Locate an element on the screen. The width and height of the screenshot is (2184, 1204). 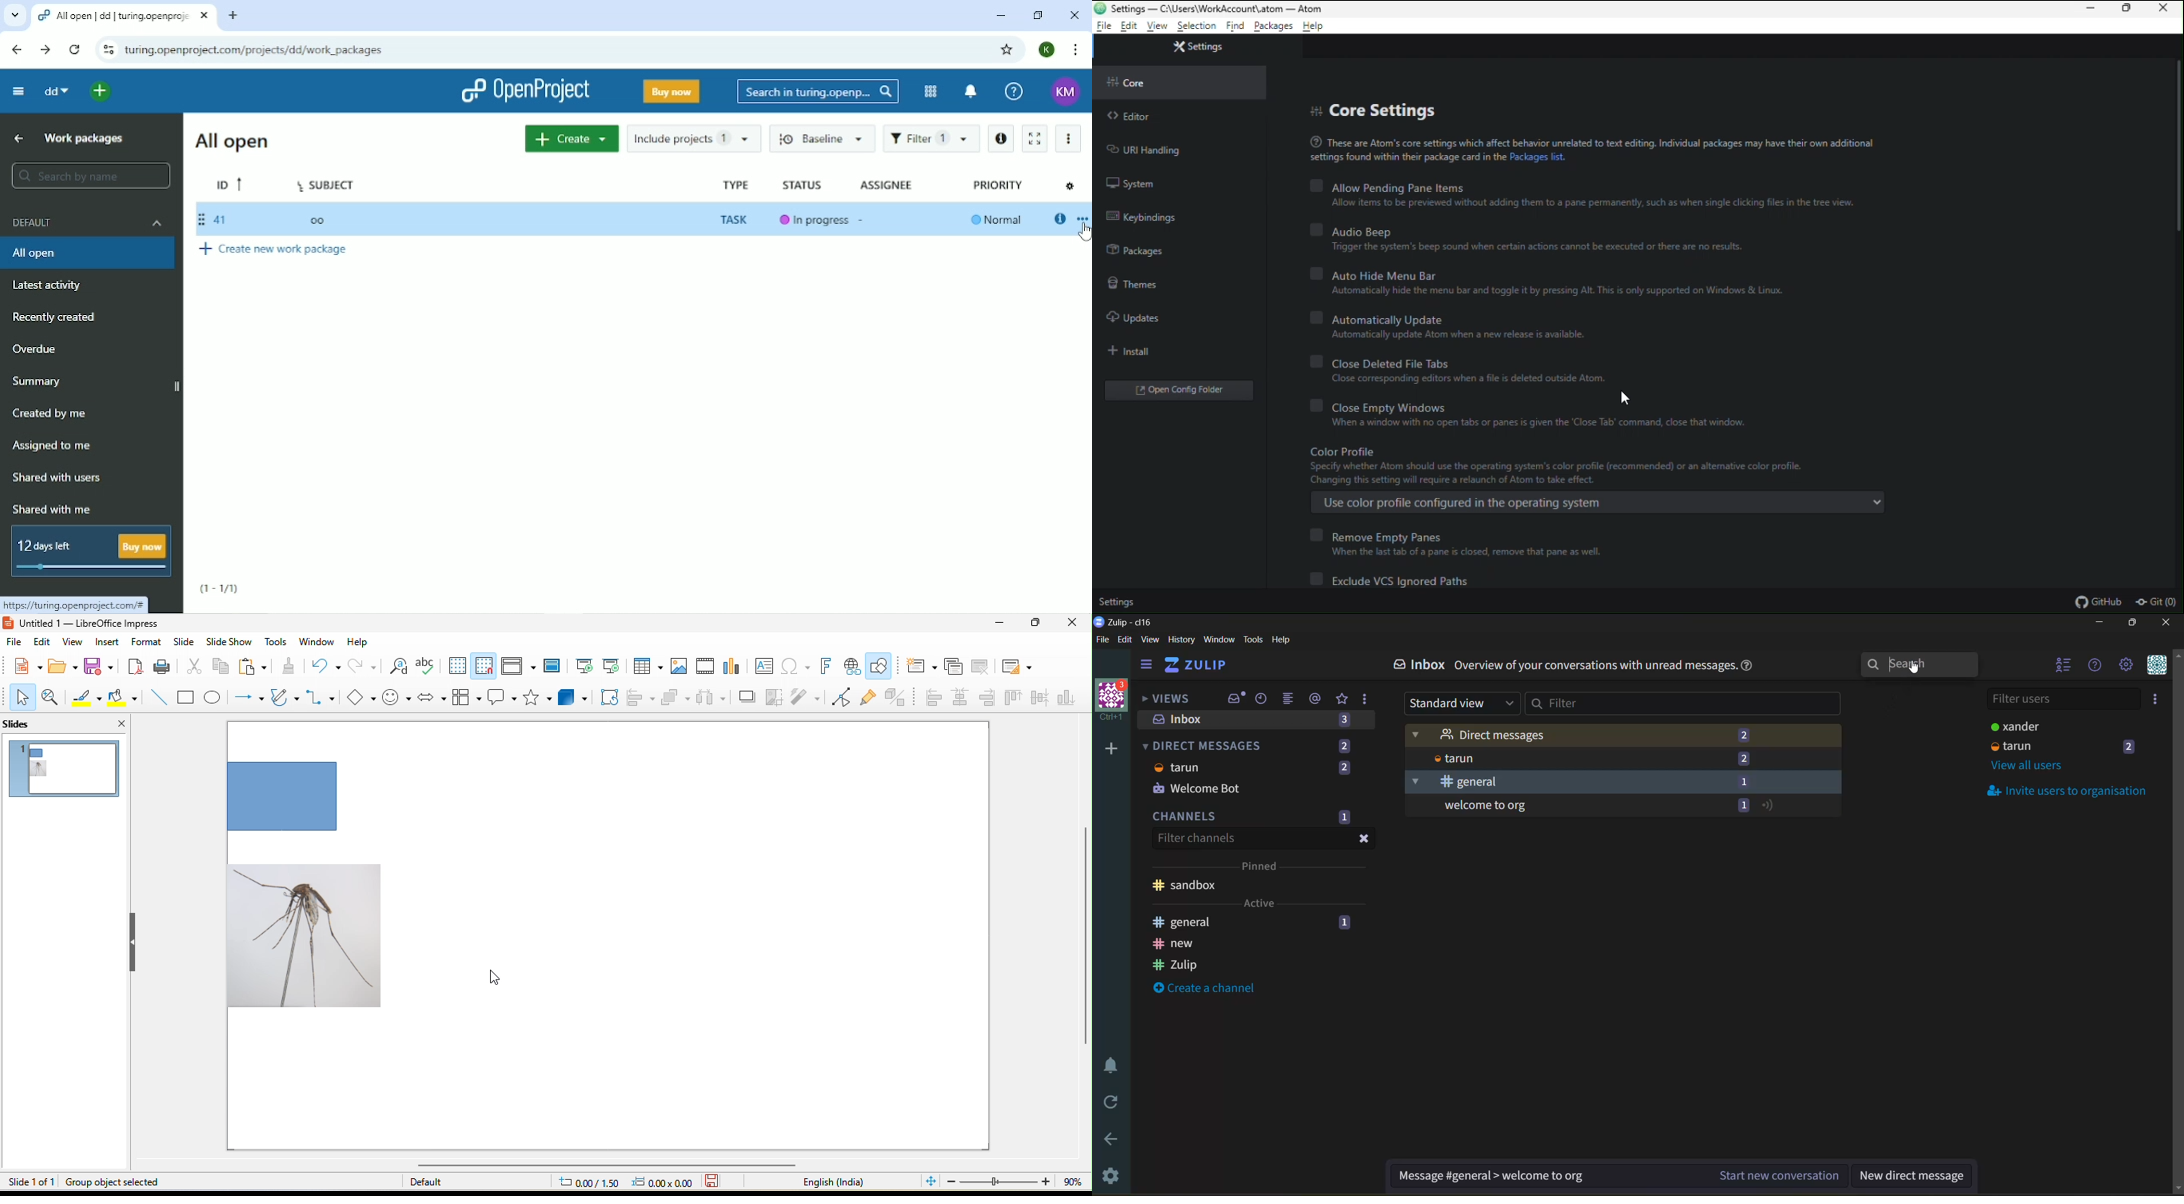
line color is located at coordinates (86, 697).